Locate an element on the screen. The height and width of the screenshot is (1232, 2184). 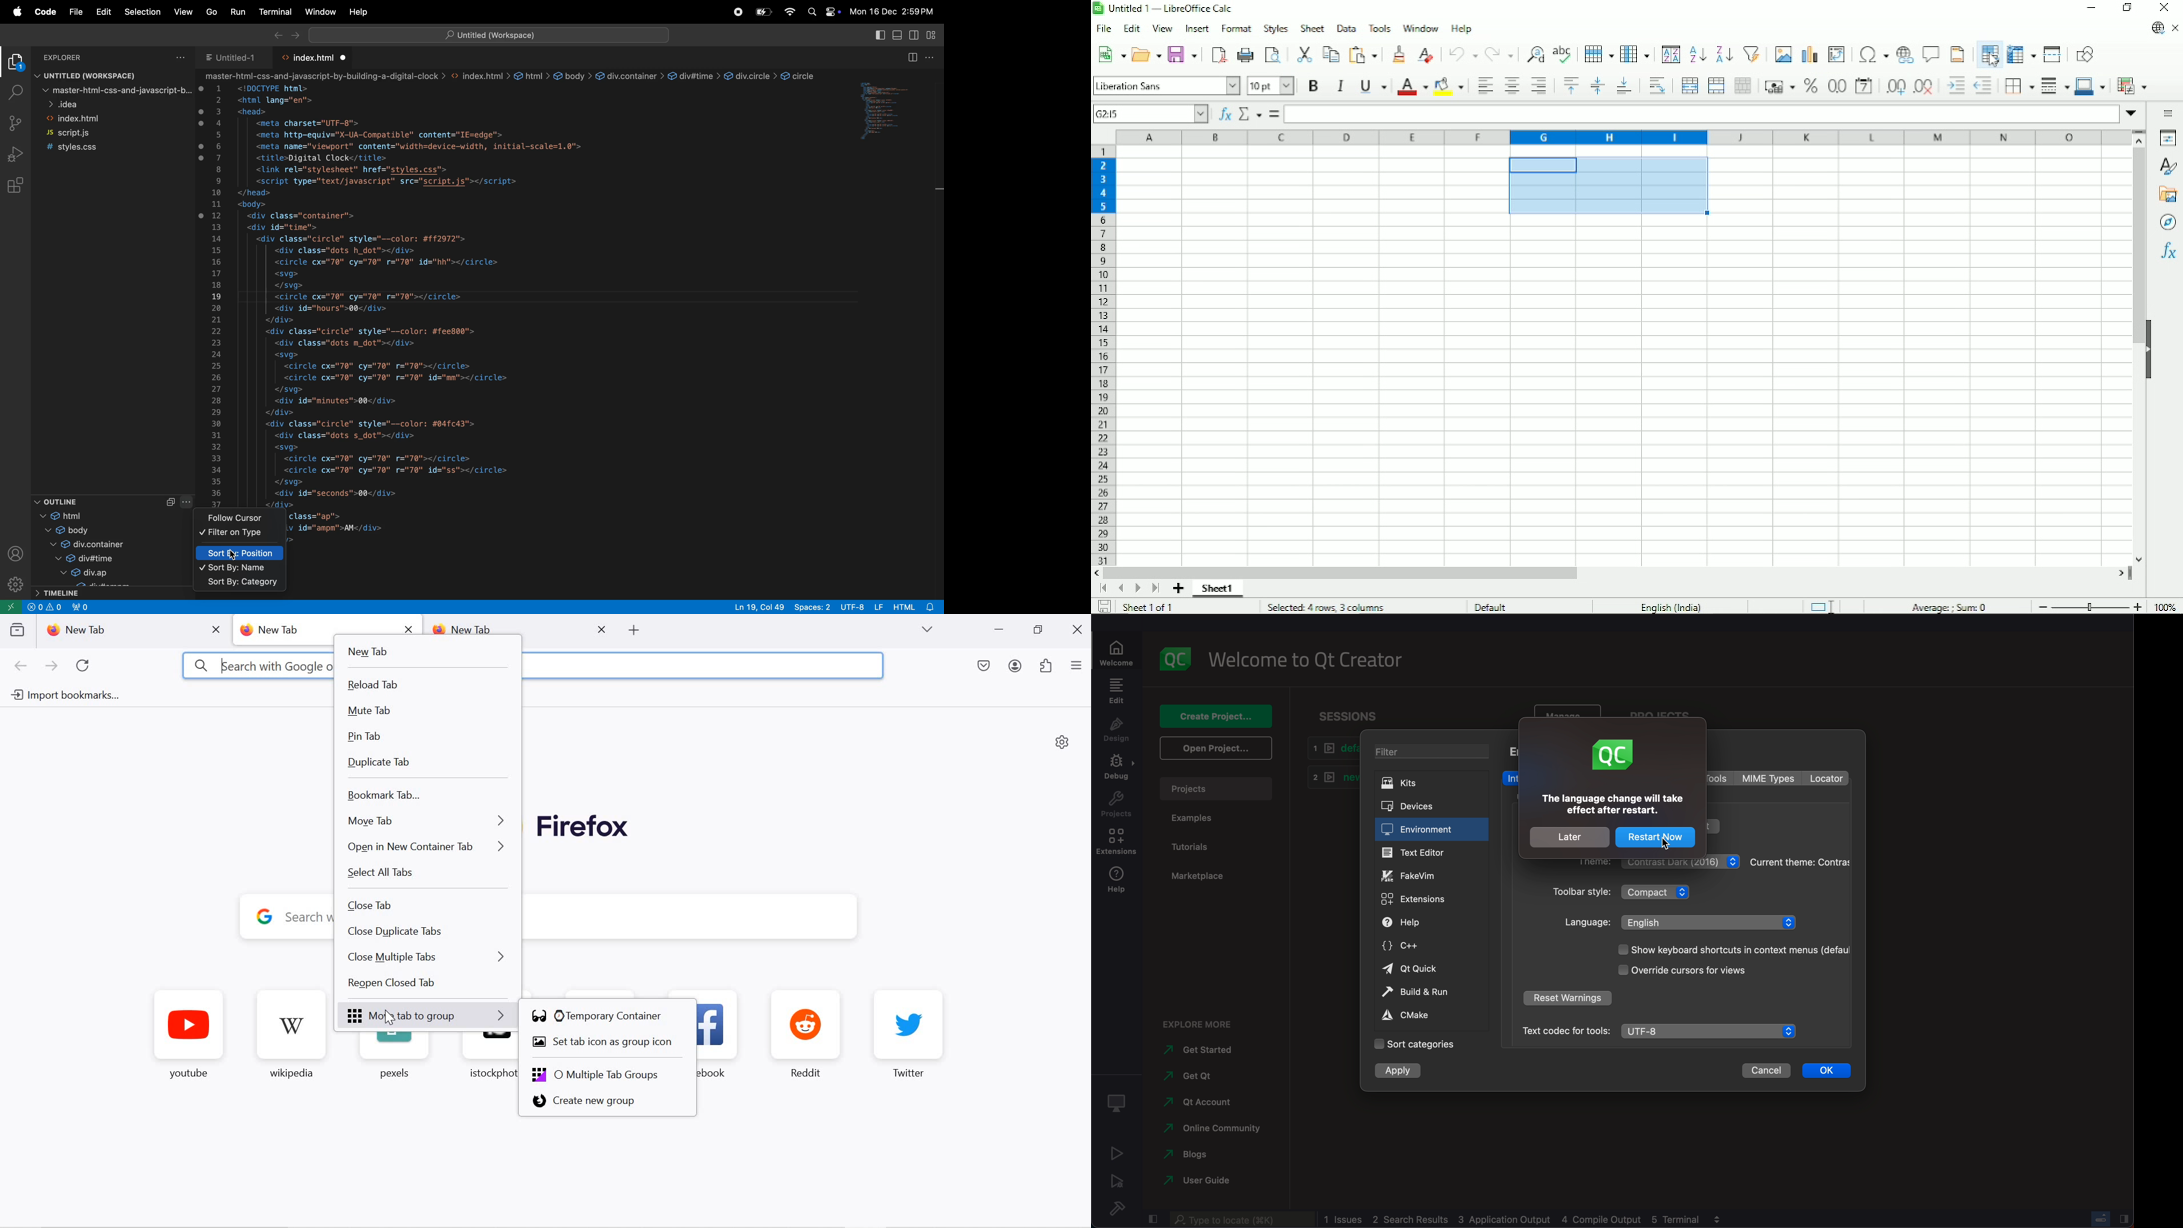
cursor is located at coordinates (392, 1018).